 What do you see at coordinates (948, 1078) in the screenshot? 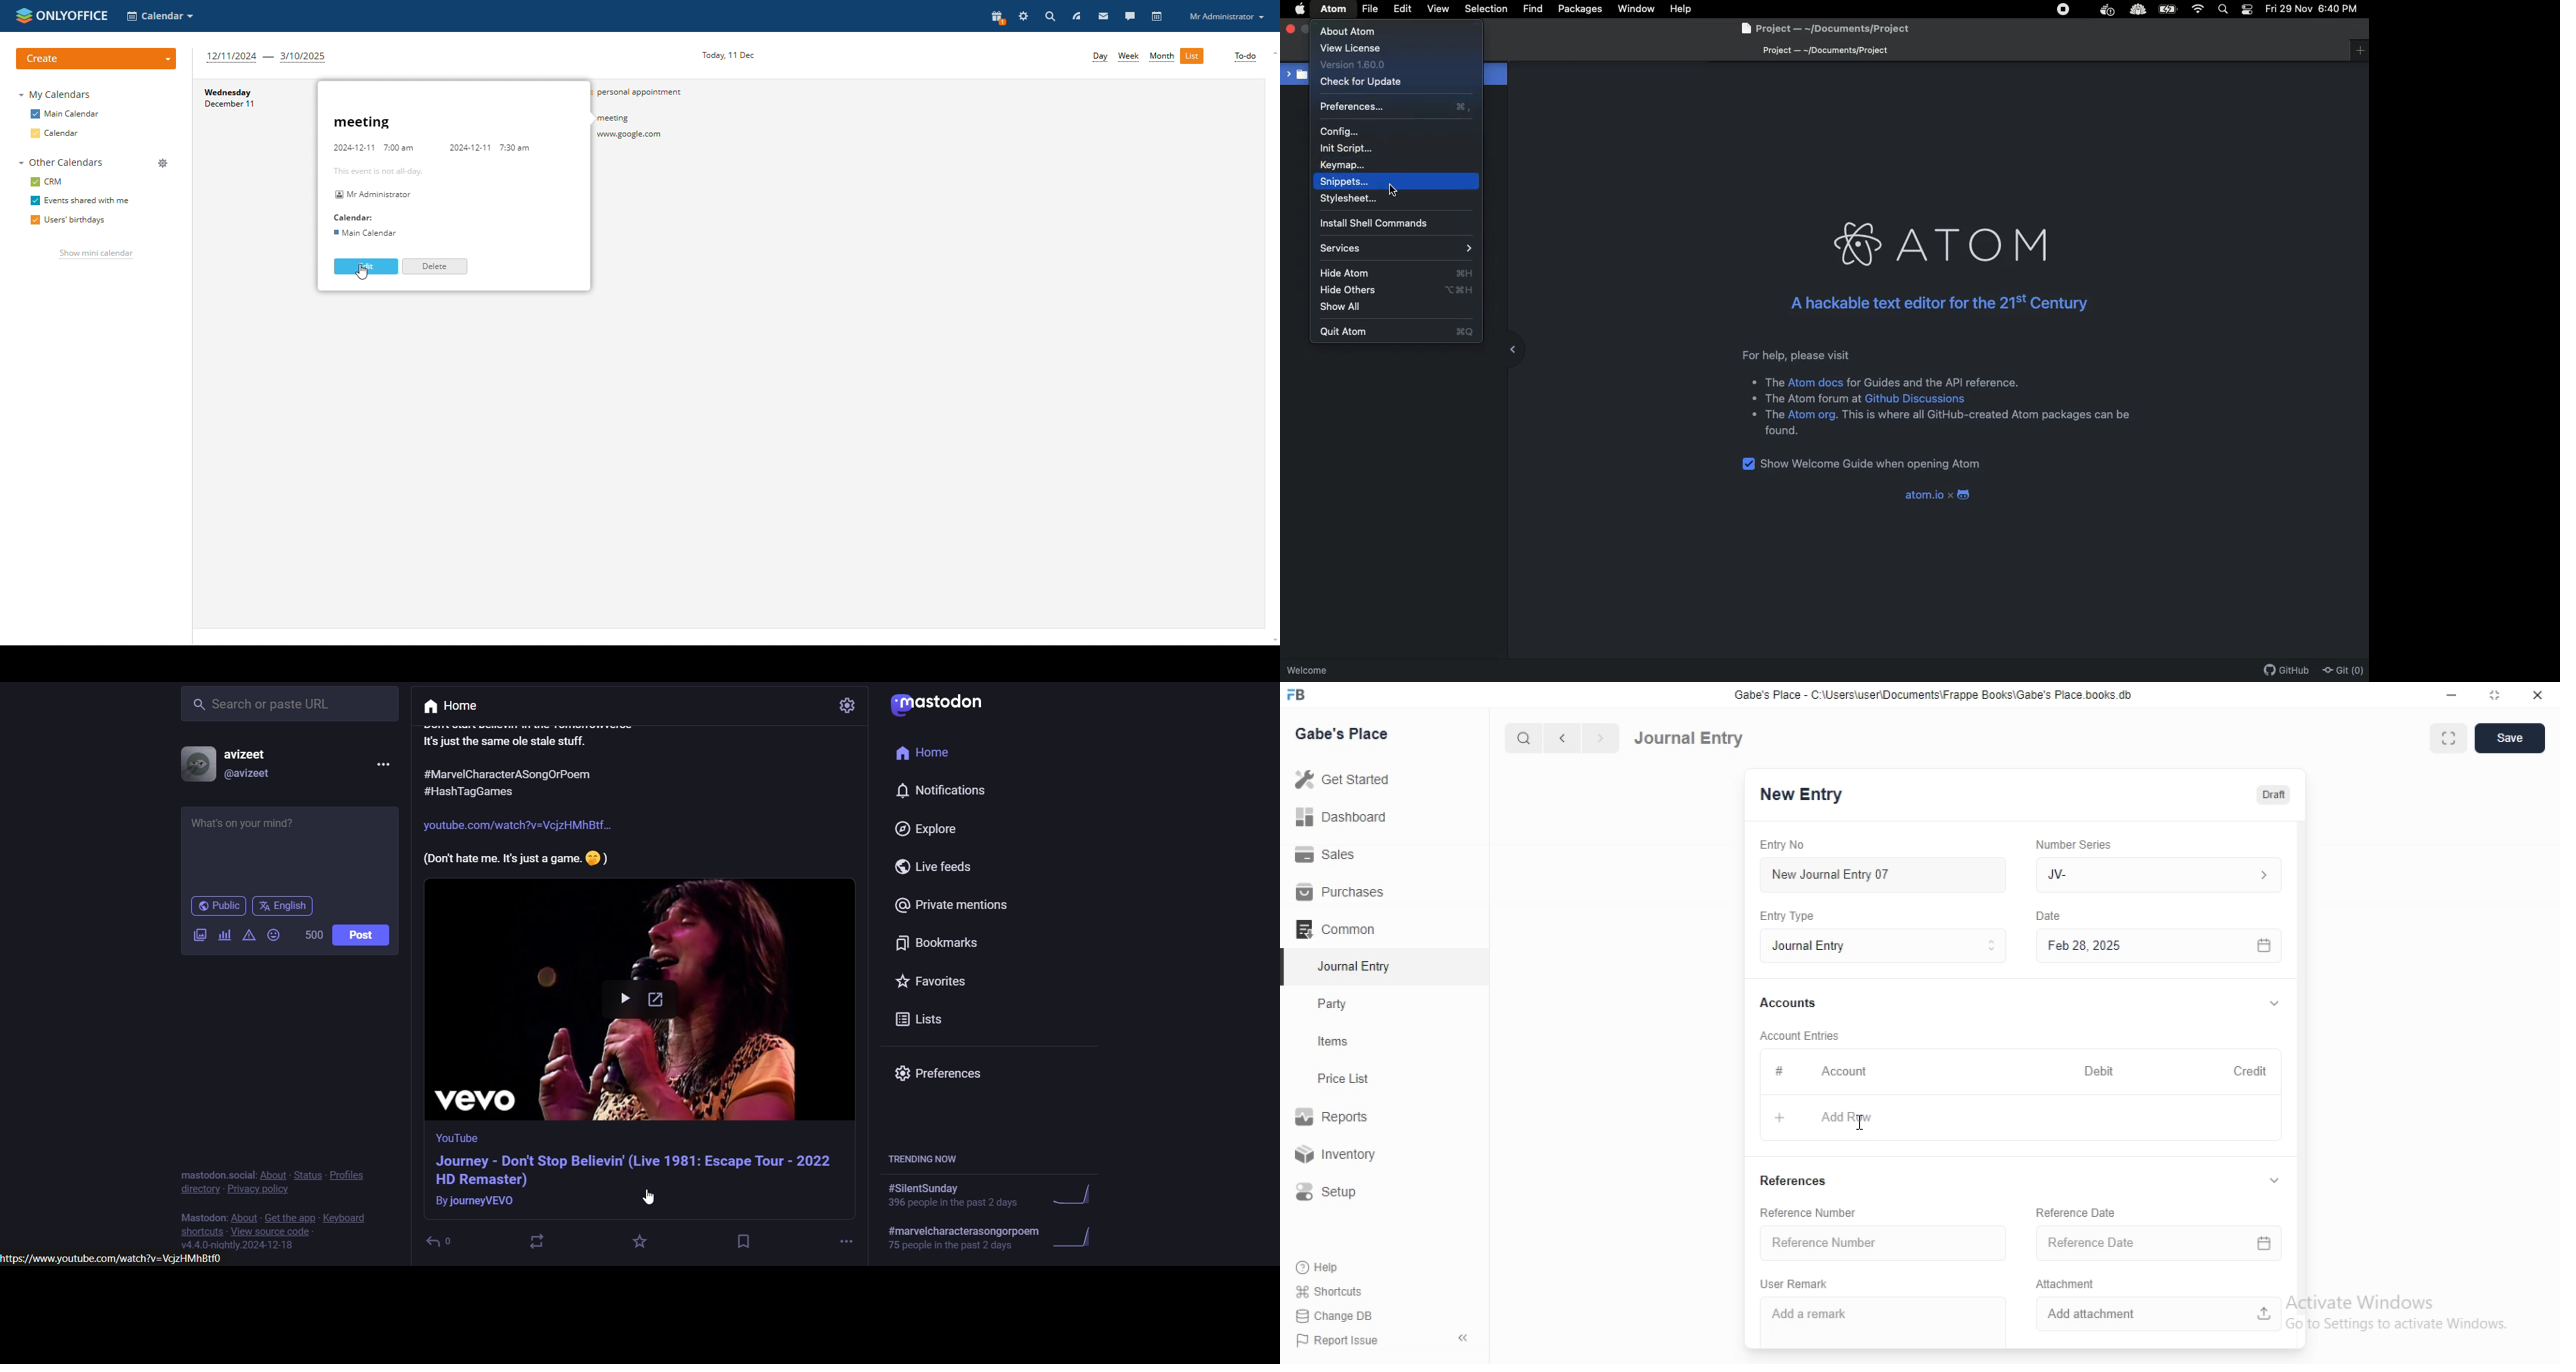
I see `preferences` at bounding box center [948, 1078].